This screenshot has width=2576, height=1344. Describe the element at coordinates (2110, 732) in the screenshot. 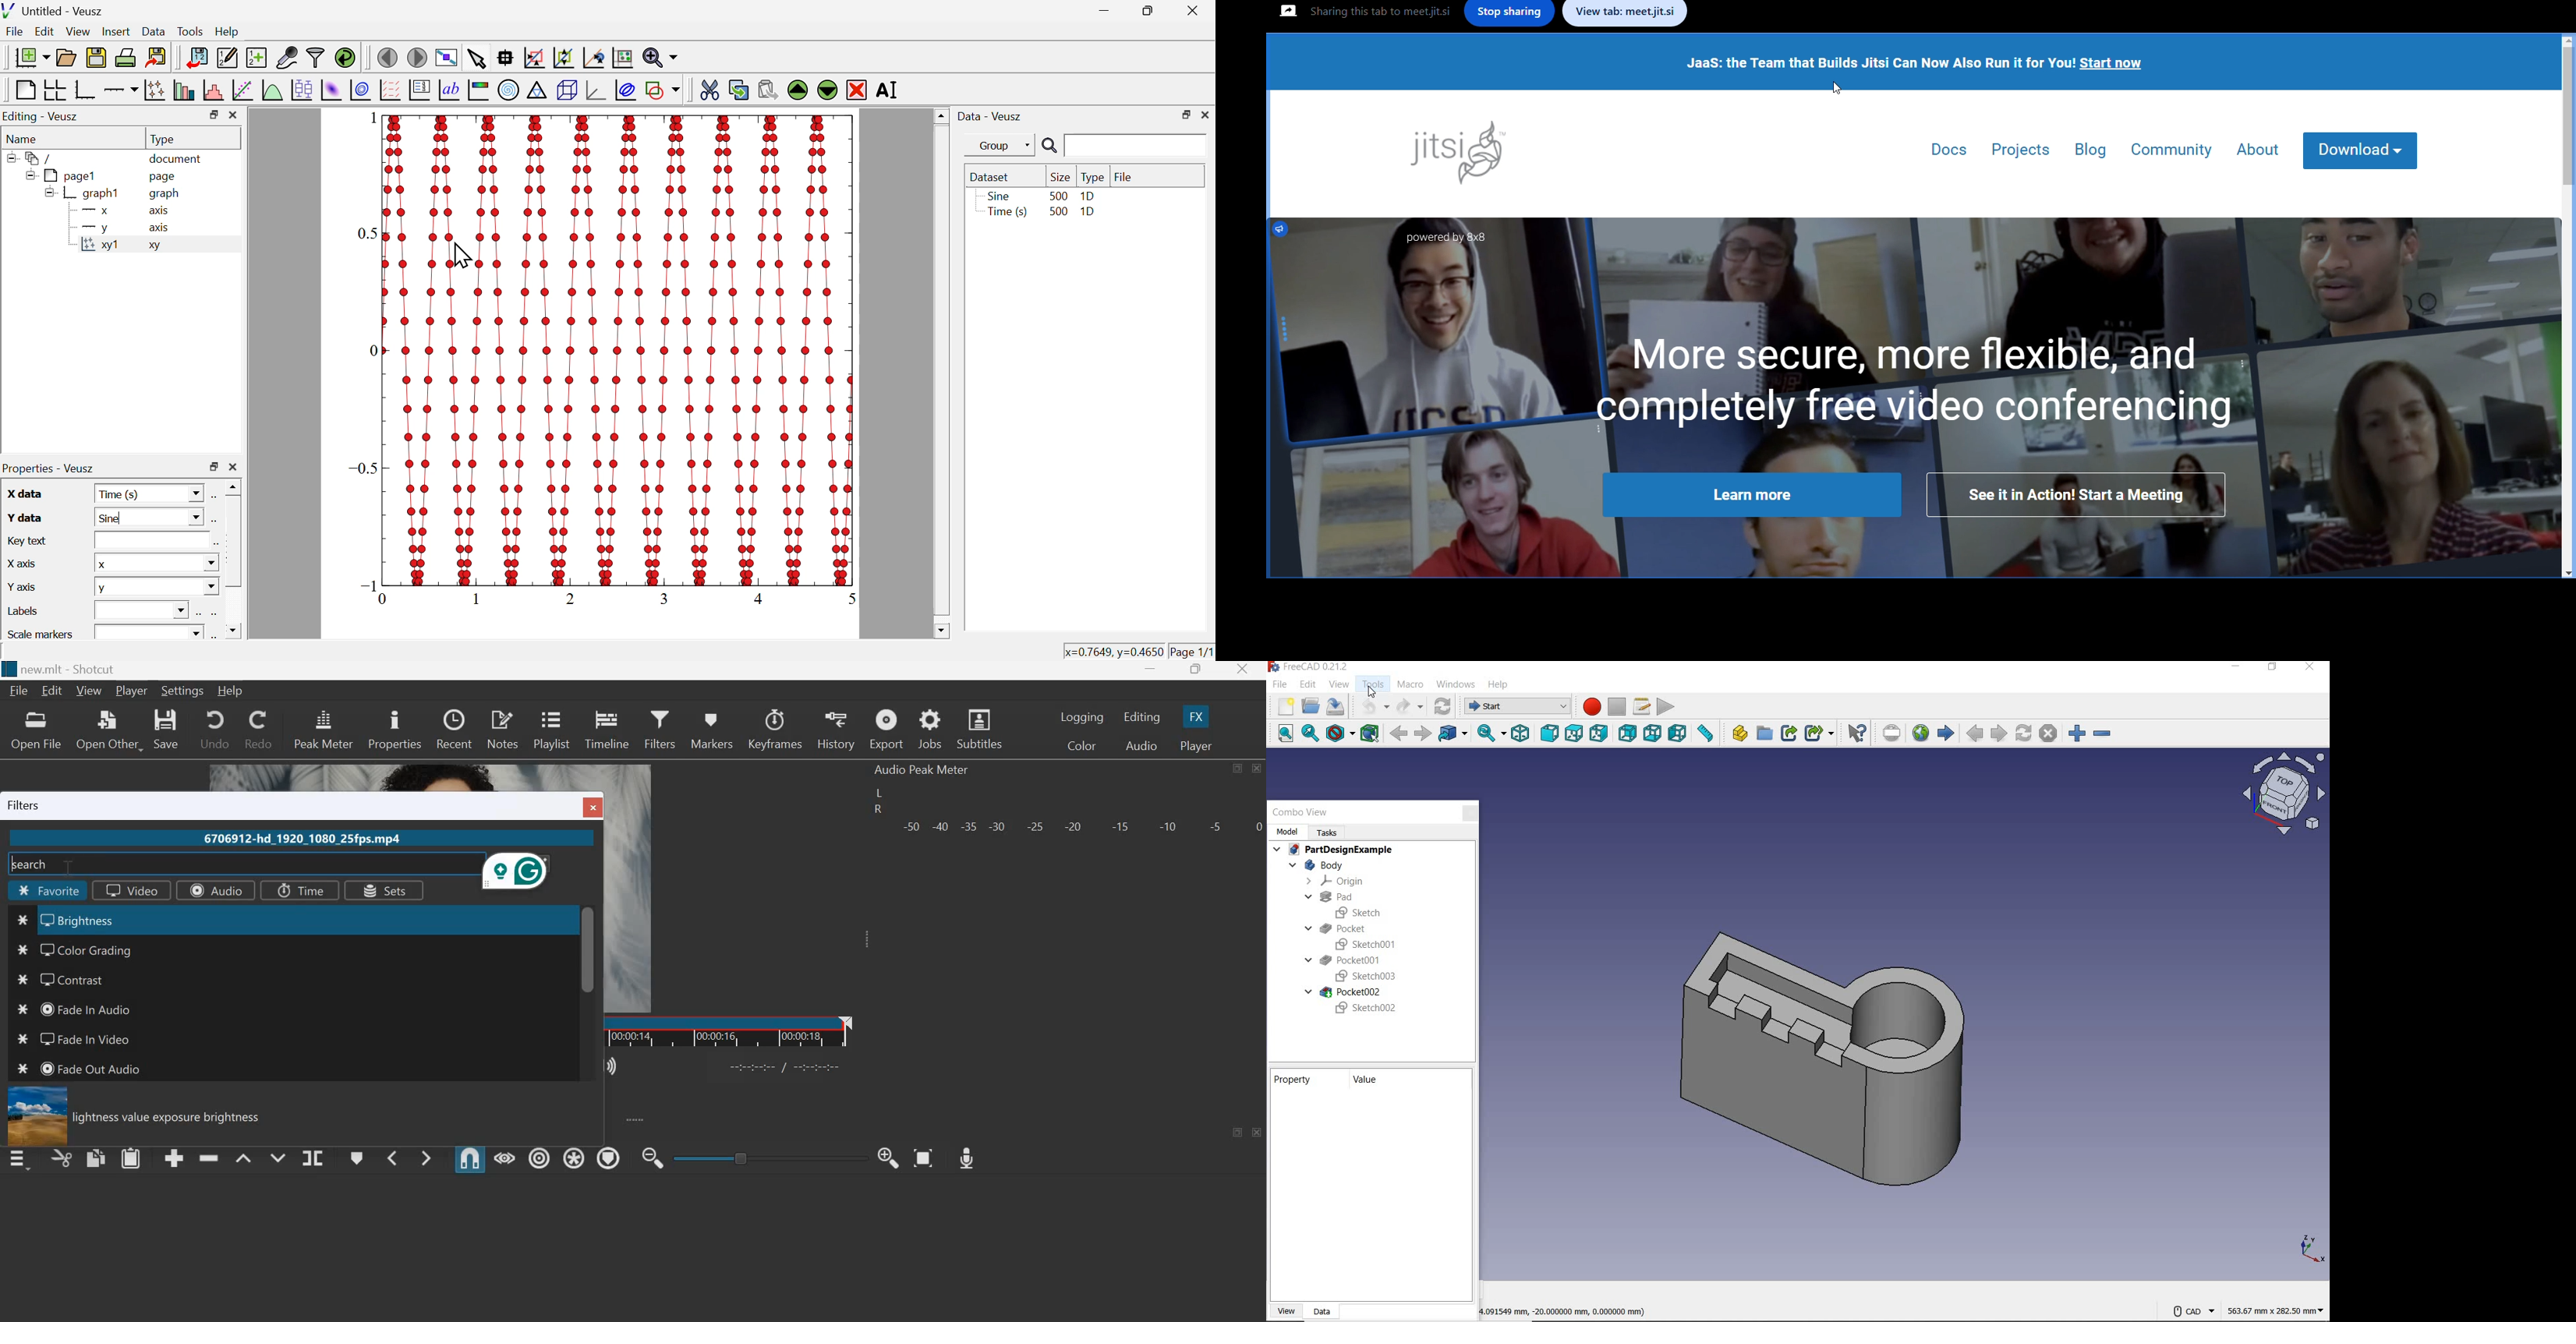

I see `Zoom out` at that location.